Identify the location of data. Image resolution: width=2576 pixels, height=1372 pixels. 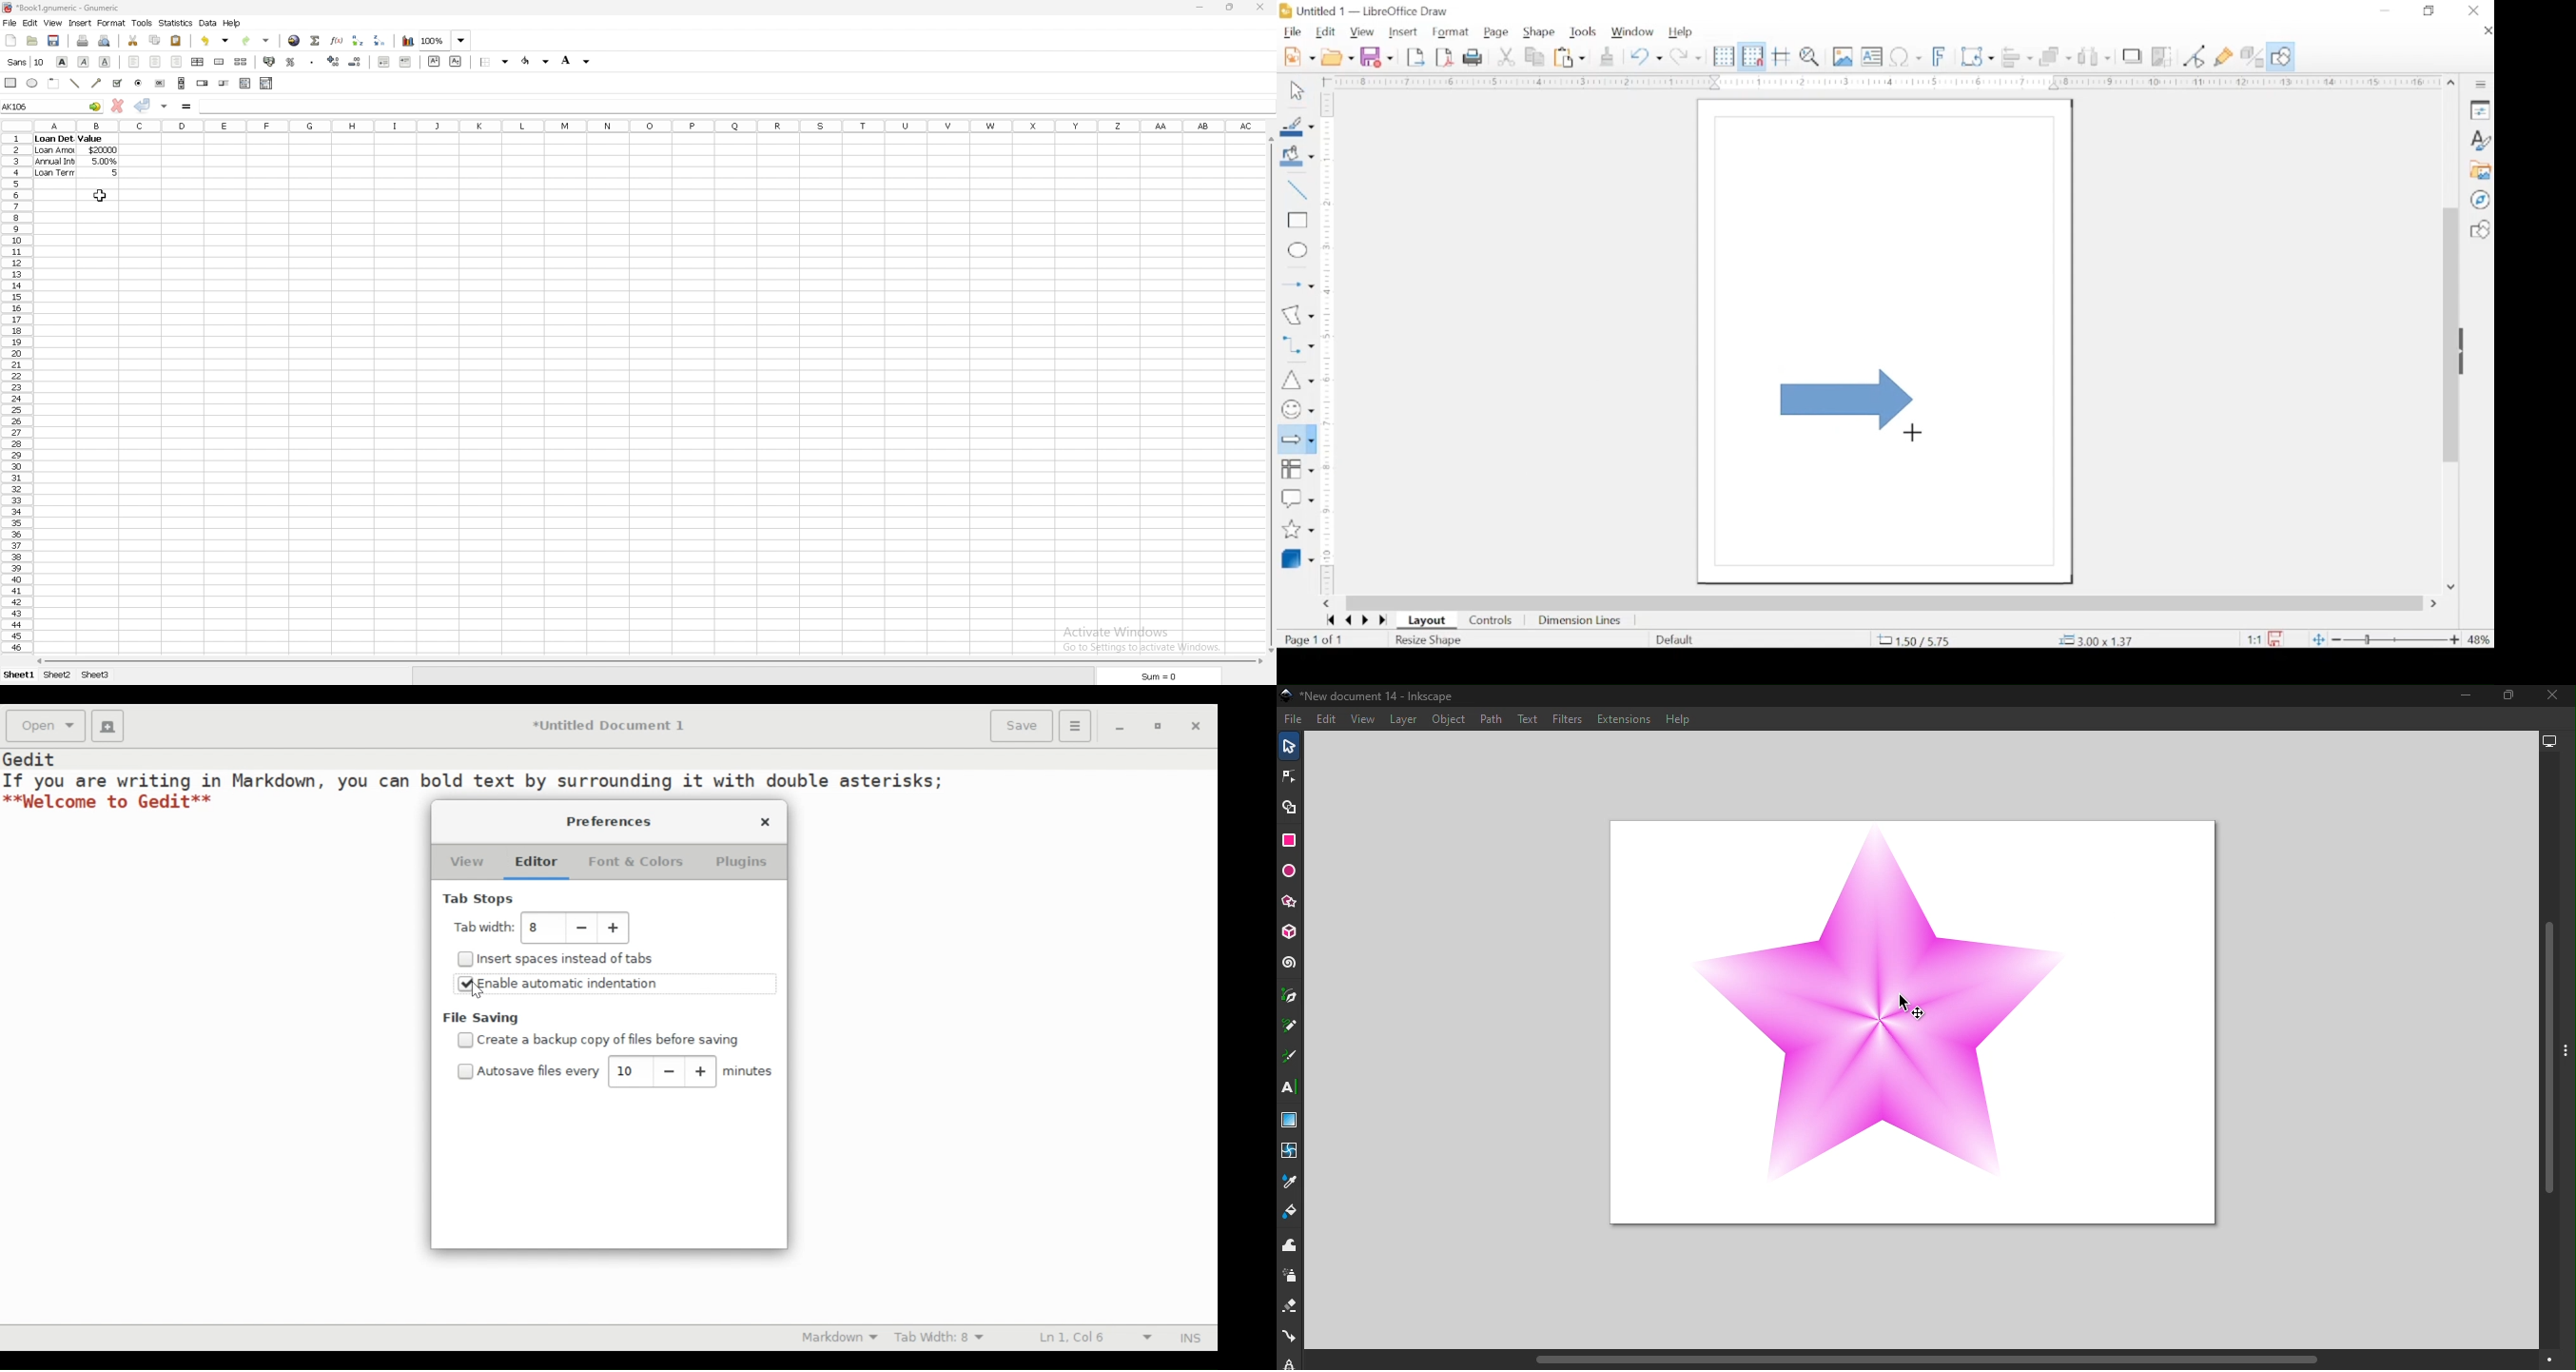
(209, 23).